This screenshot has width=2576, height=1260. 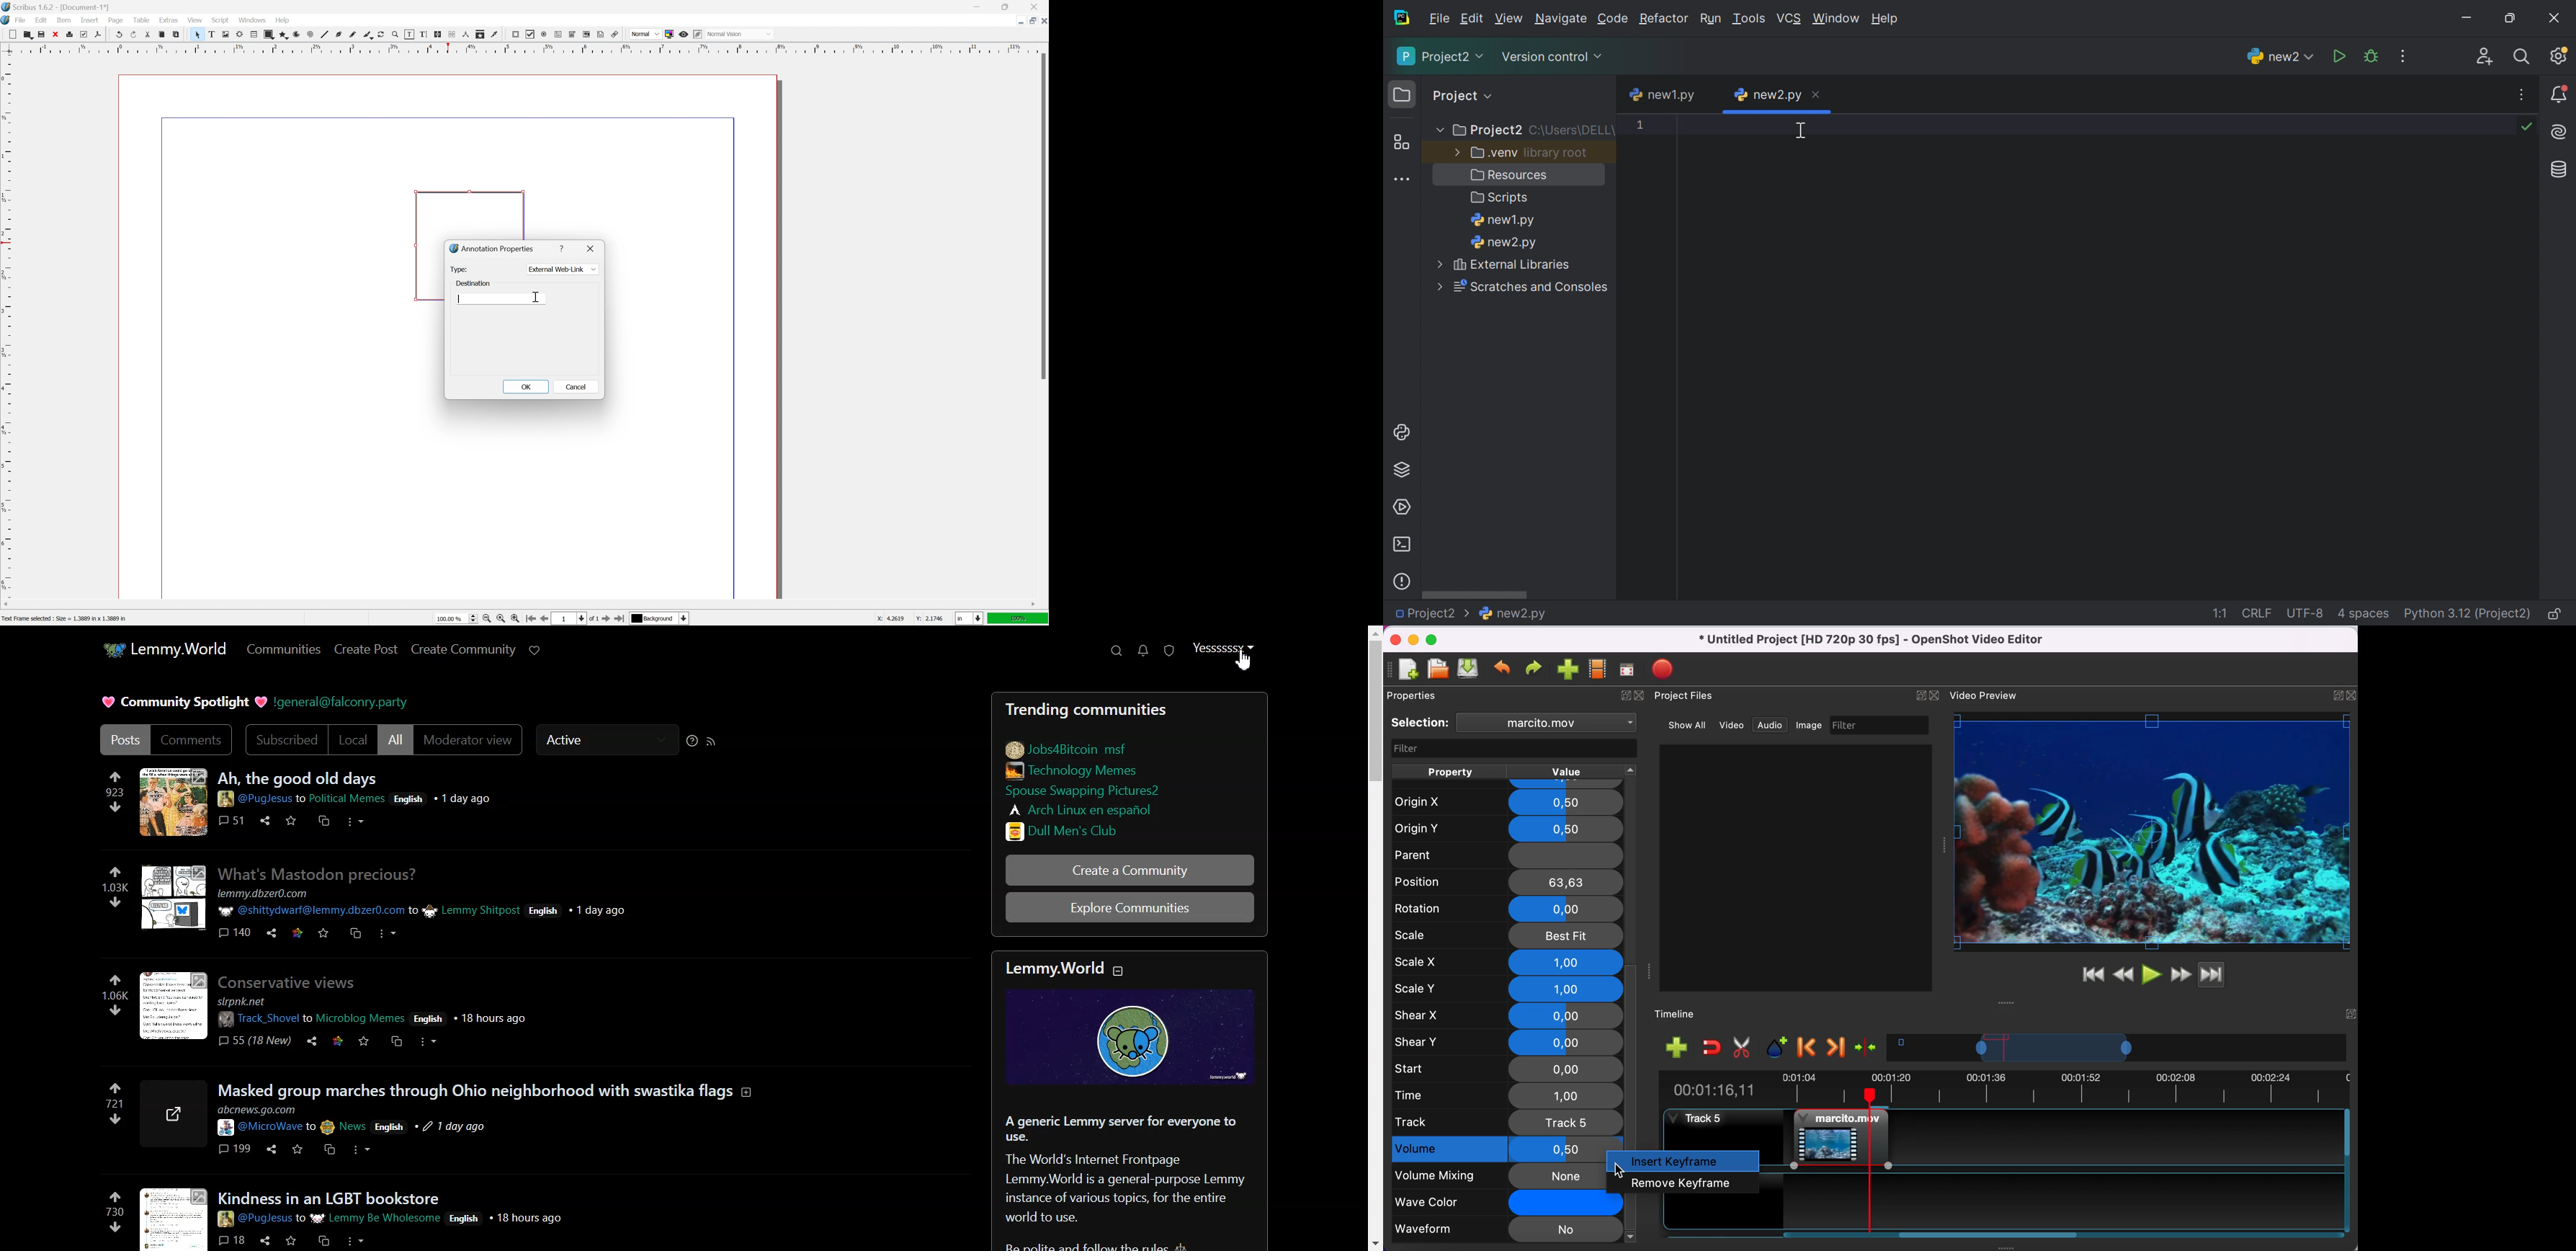 I want to click on edit, so click(x=41, y=20).